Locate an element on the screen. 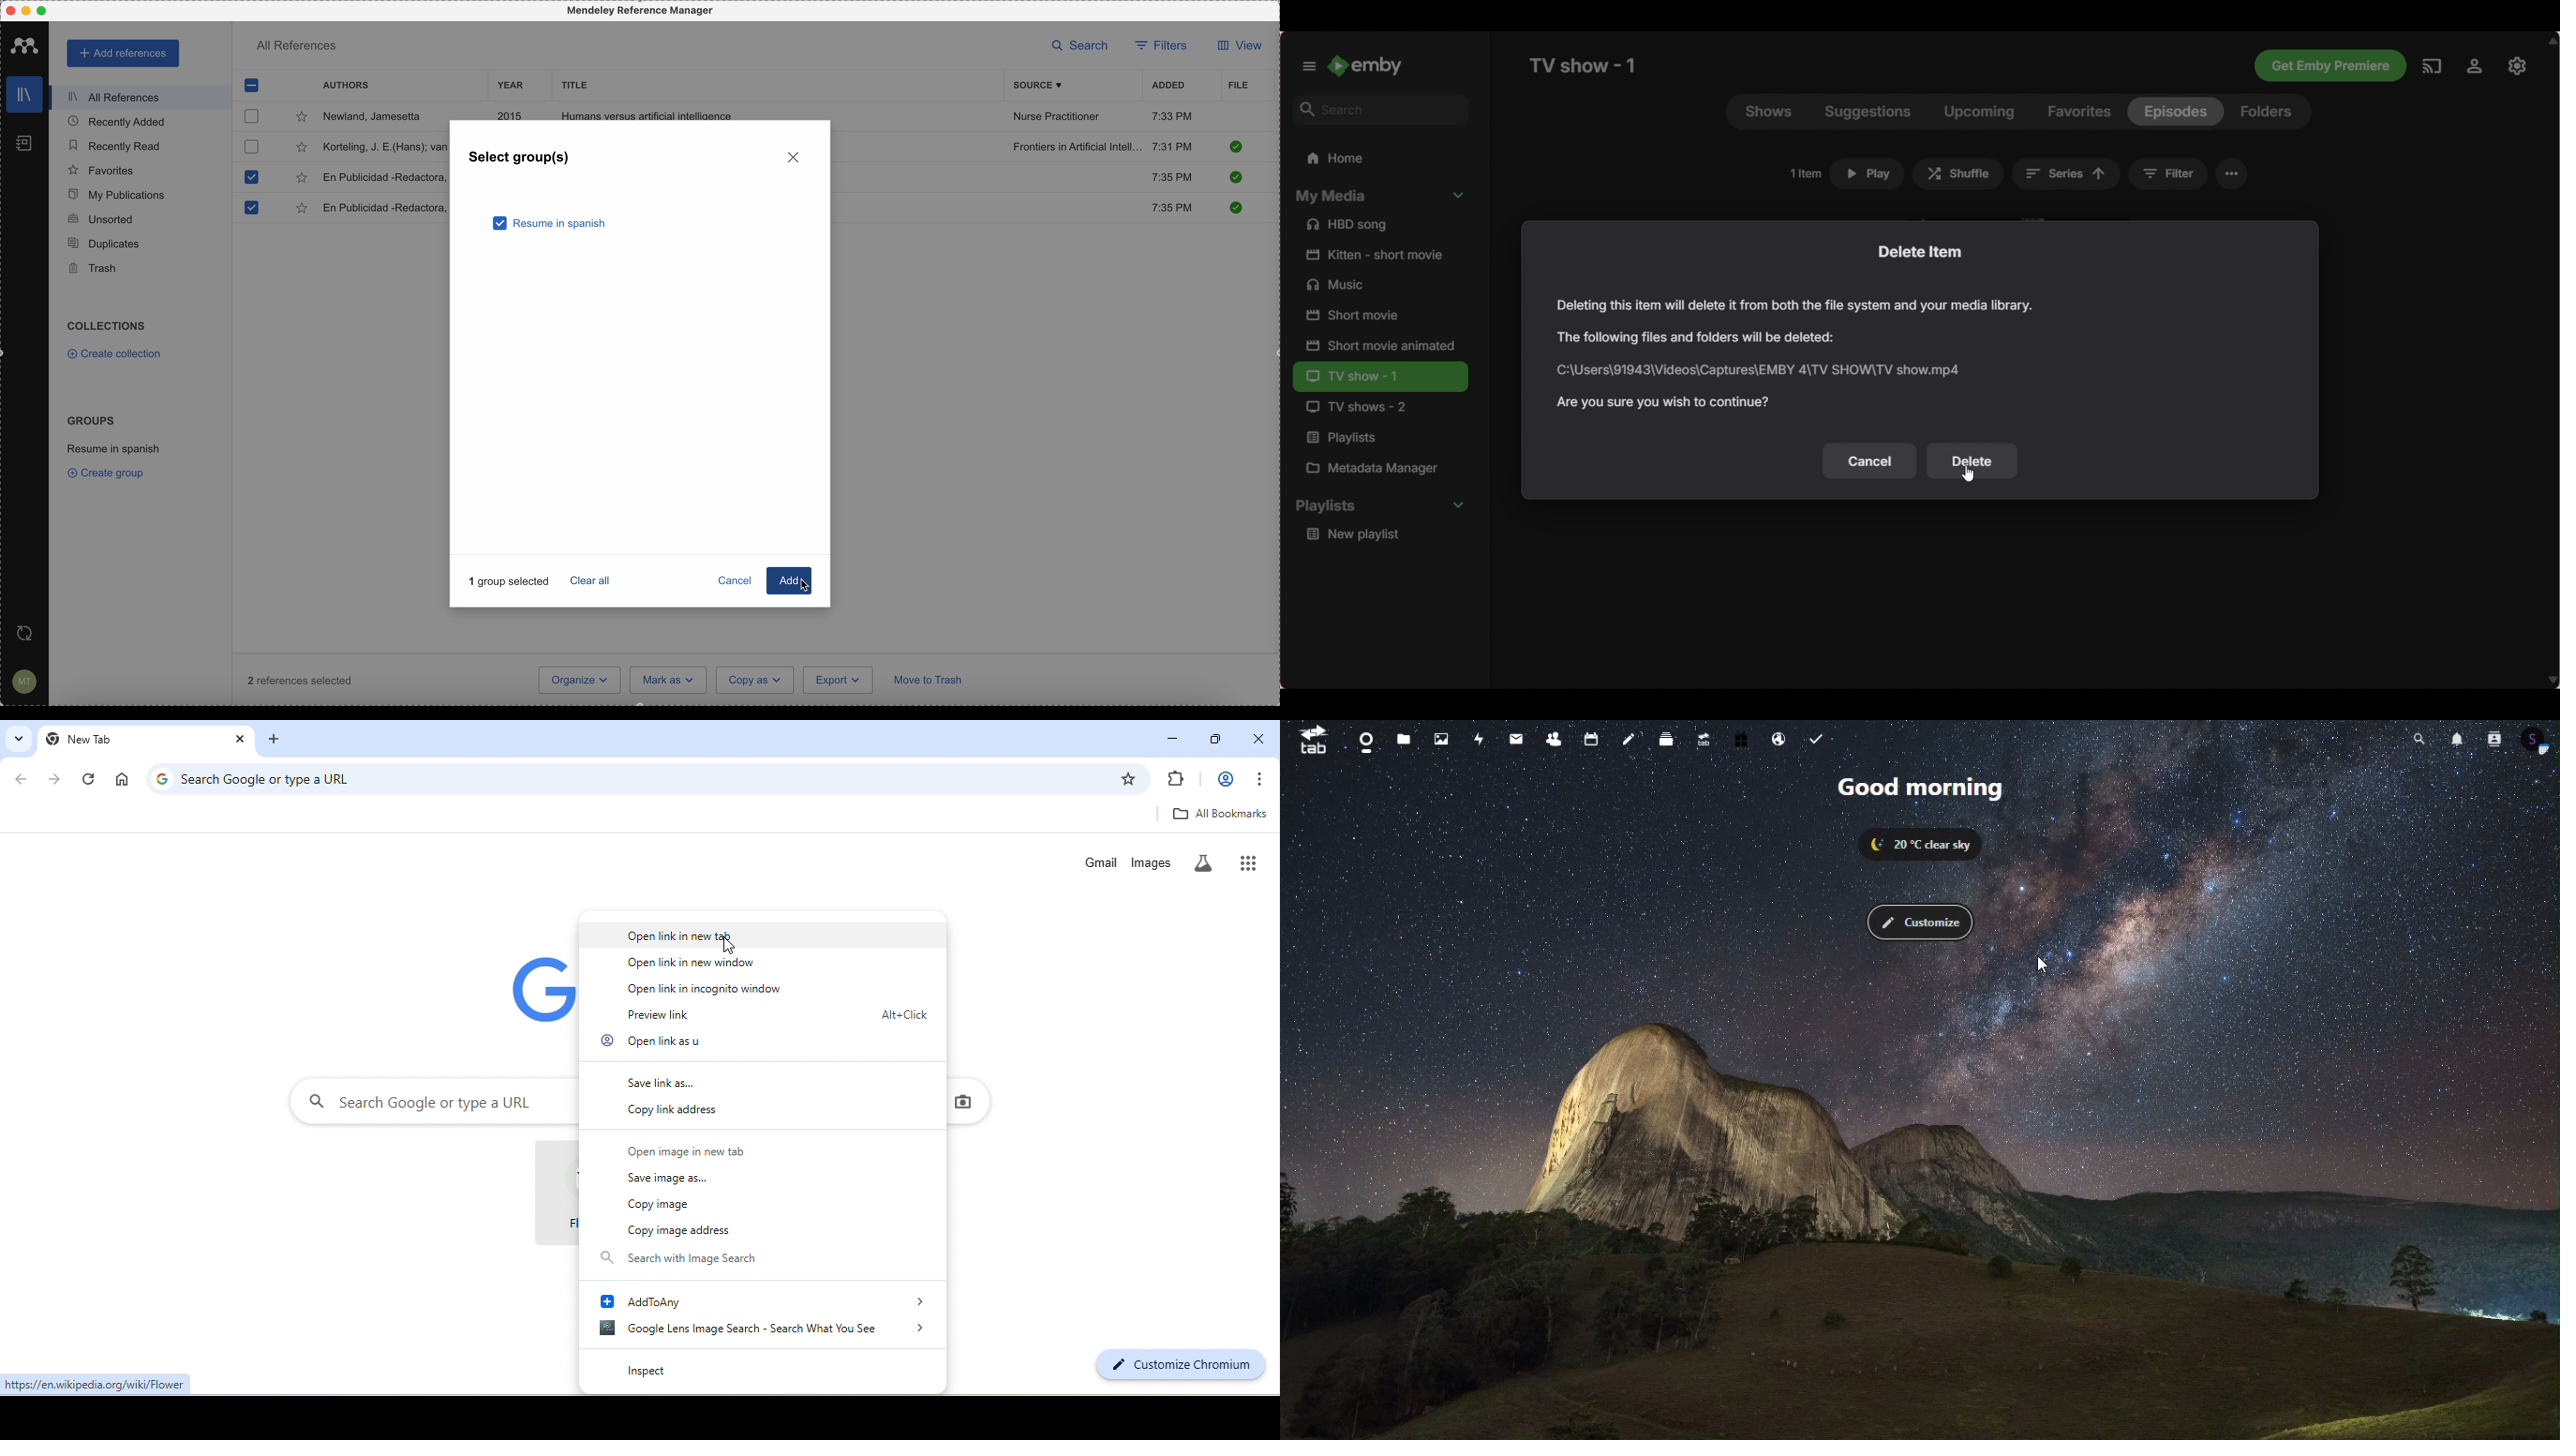 Image resolution: width=2576 pixels, height=1456 pixels. files is located at coordinates (1404, 738).